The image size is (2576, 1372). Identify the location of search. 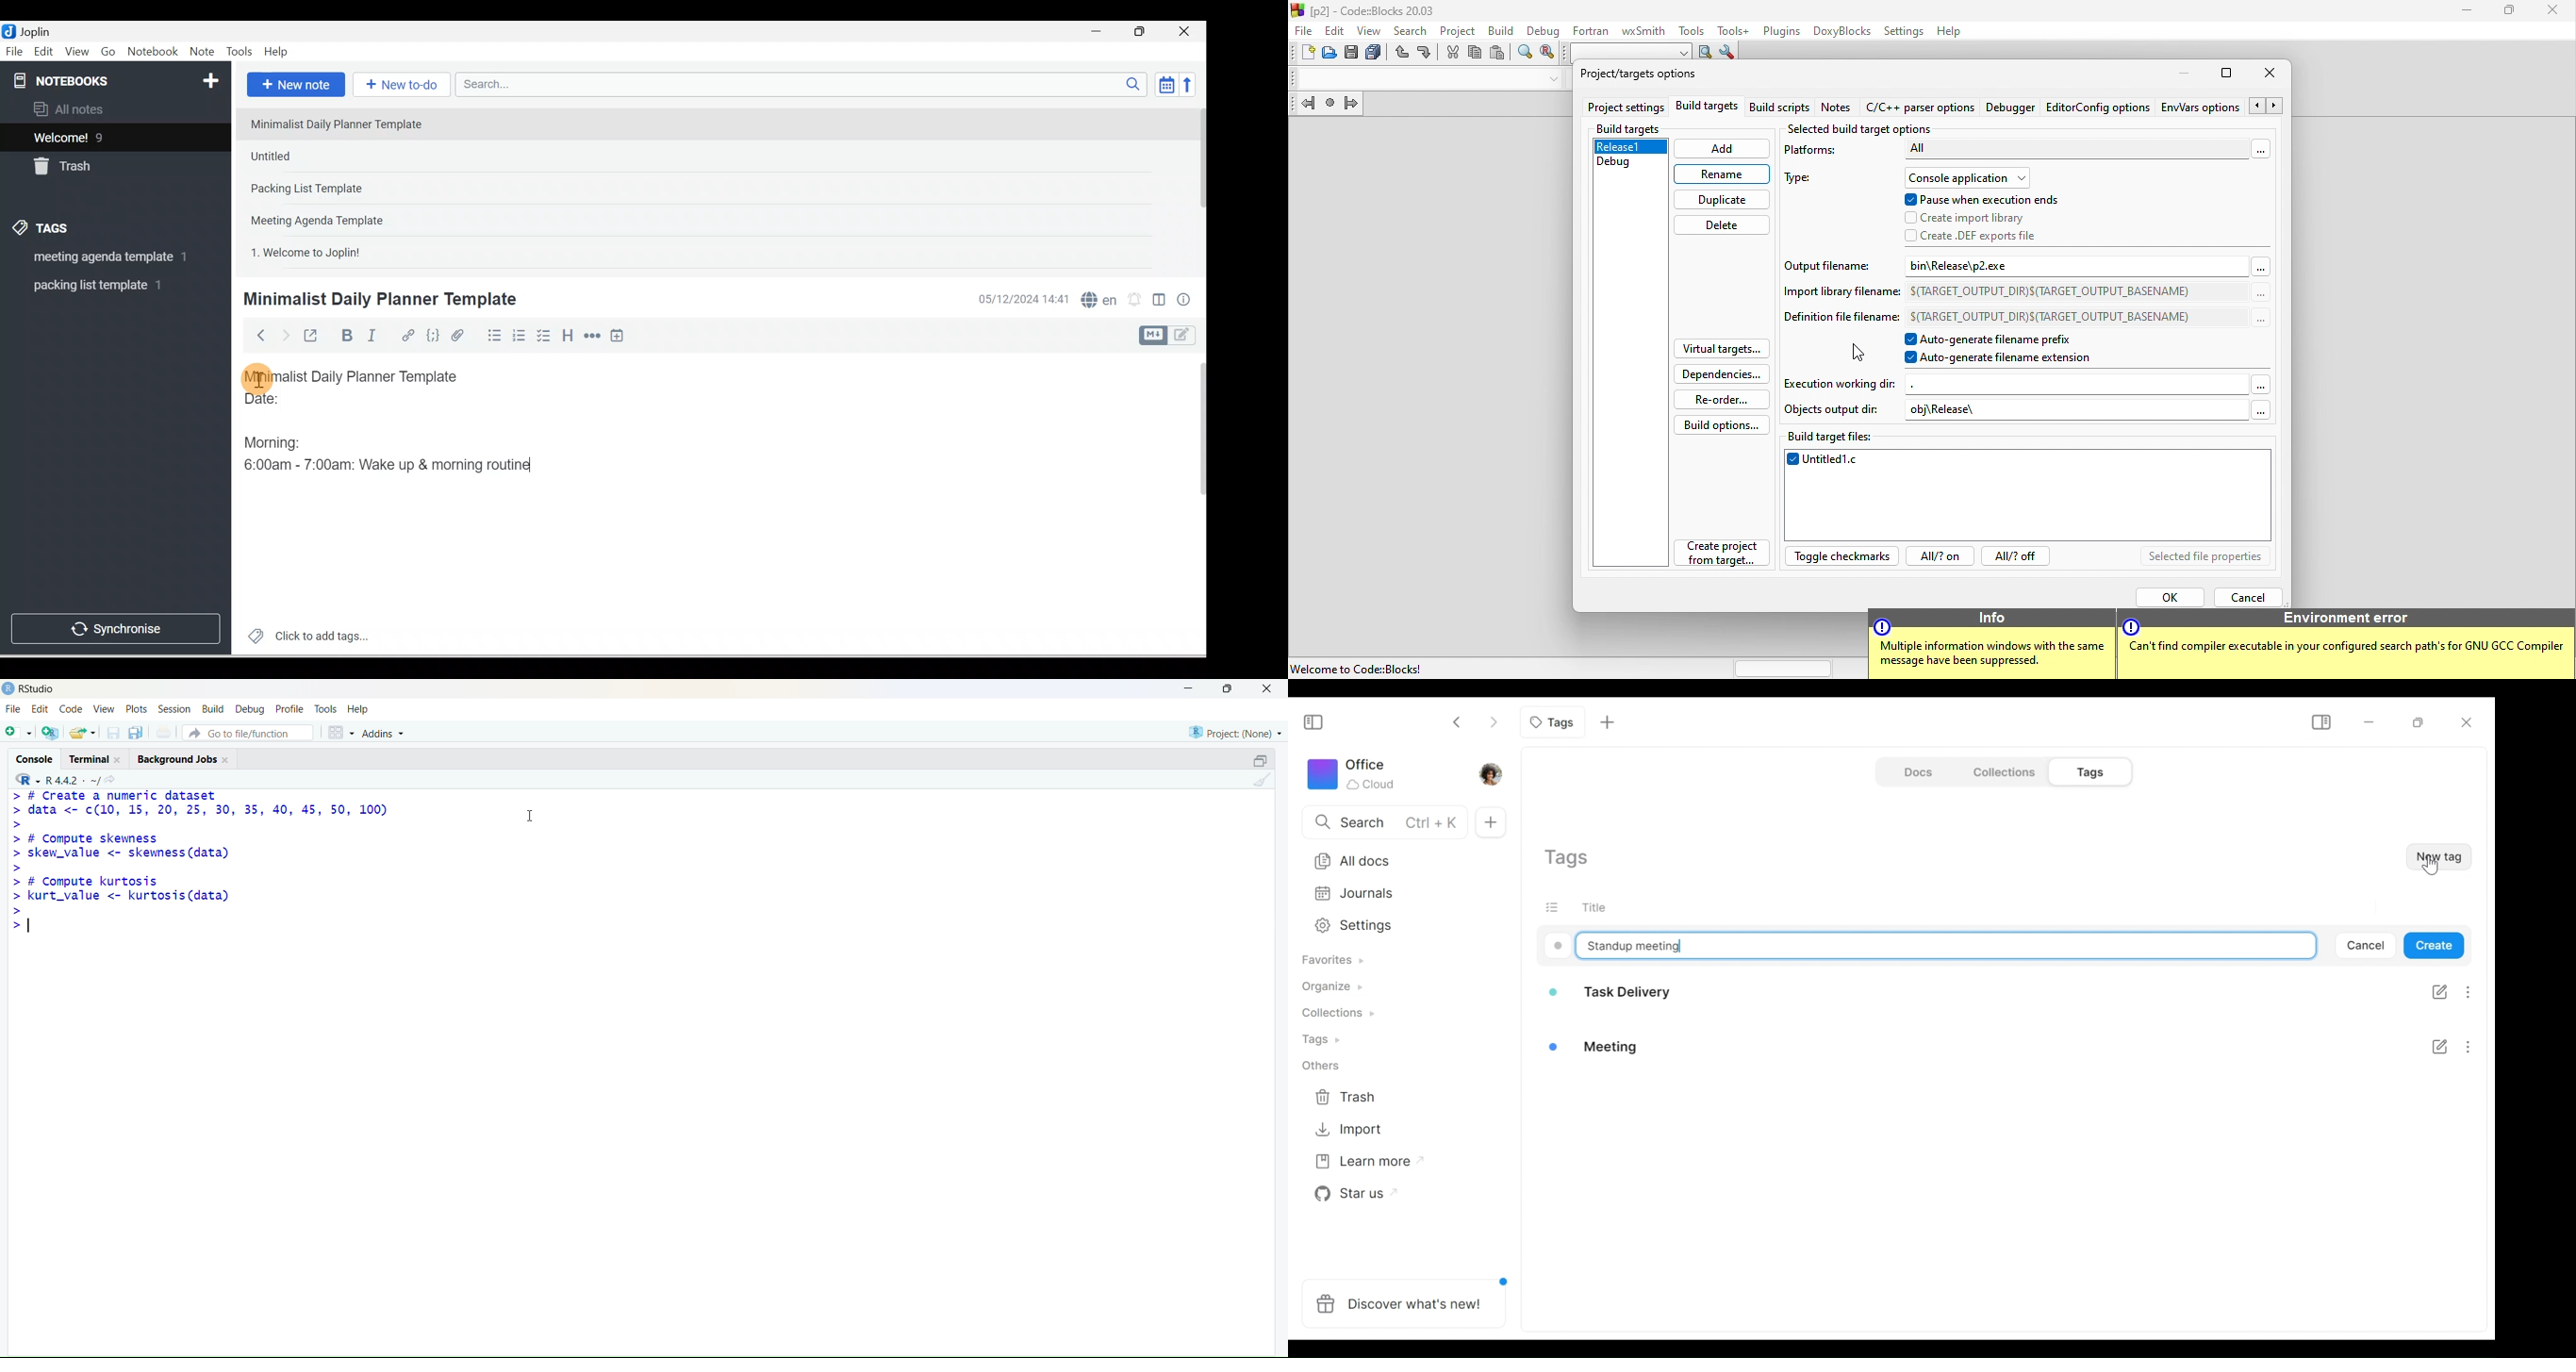
(1412, 29).